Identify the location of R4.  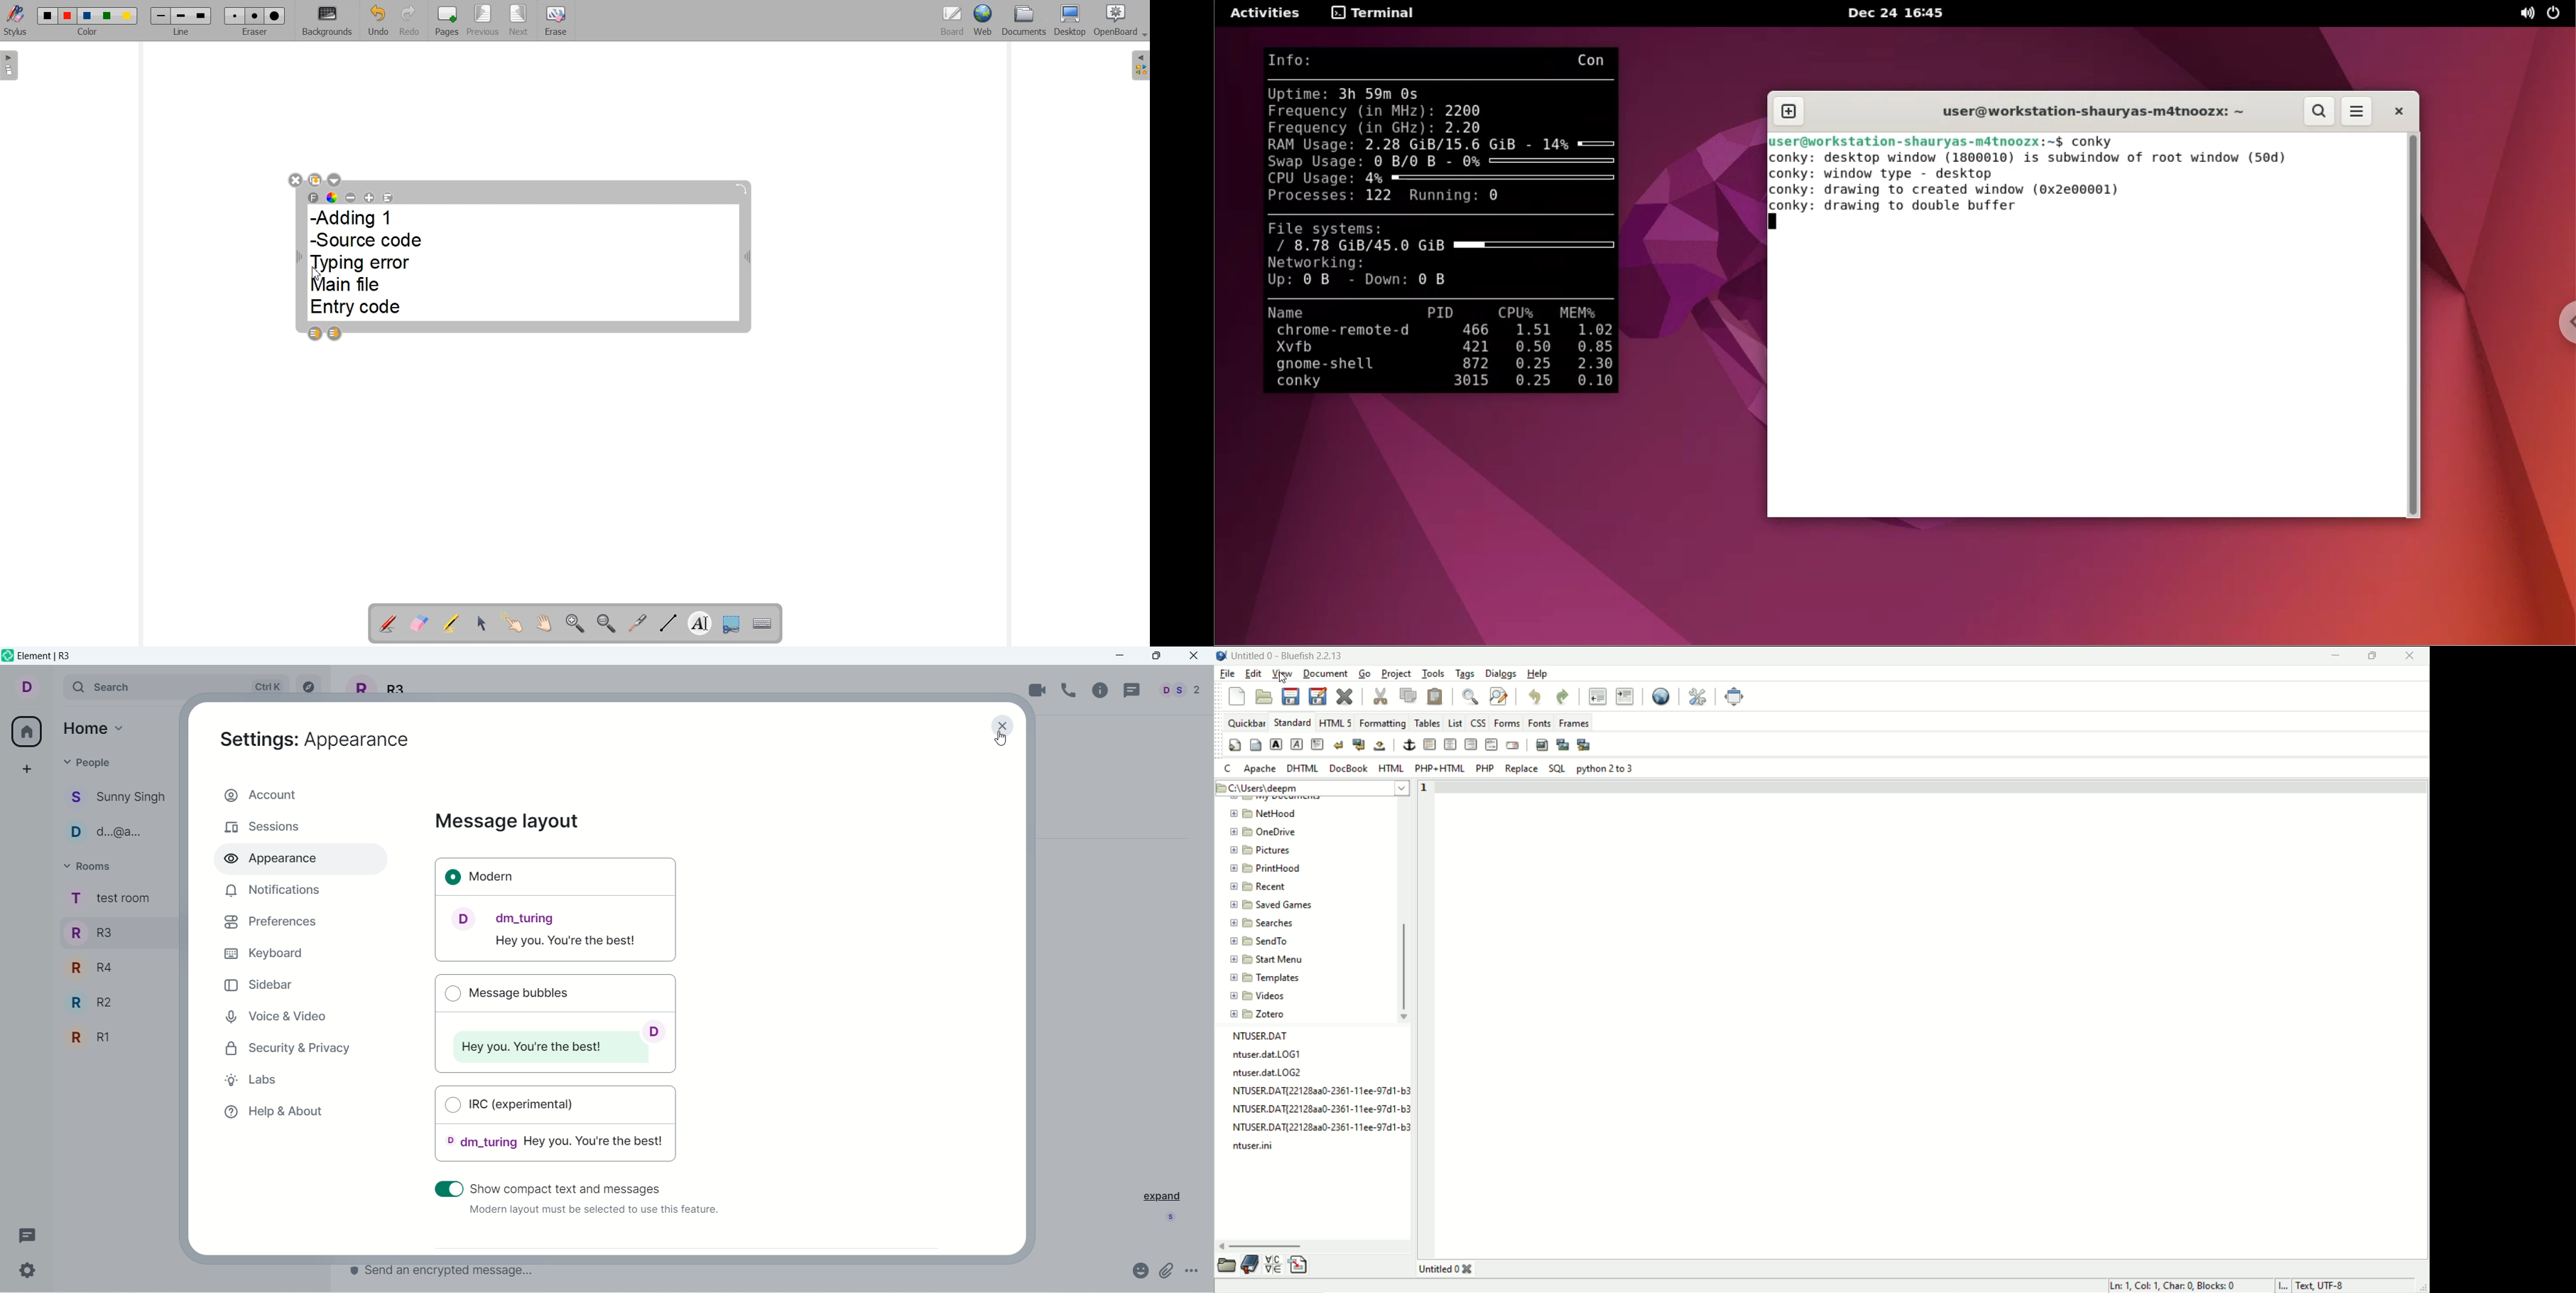
(116, 966).